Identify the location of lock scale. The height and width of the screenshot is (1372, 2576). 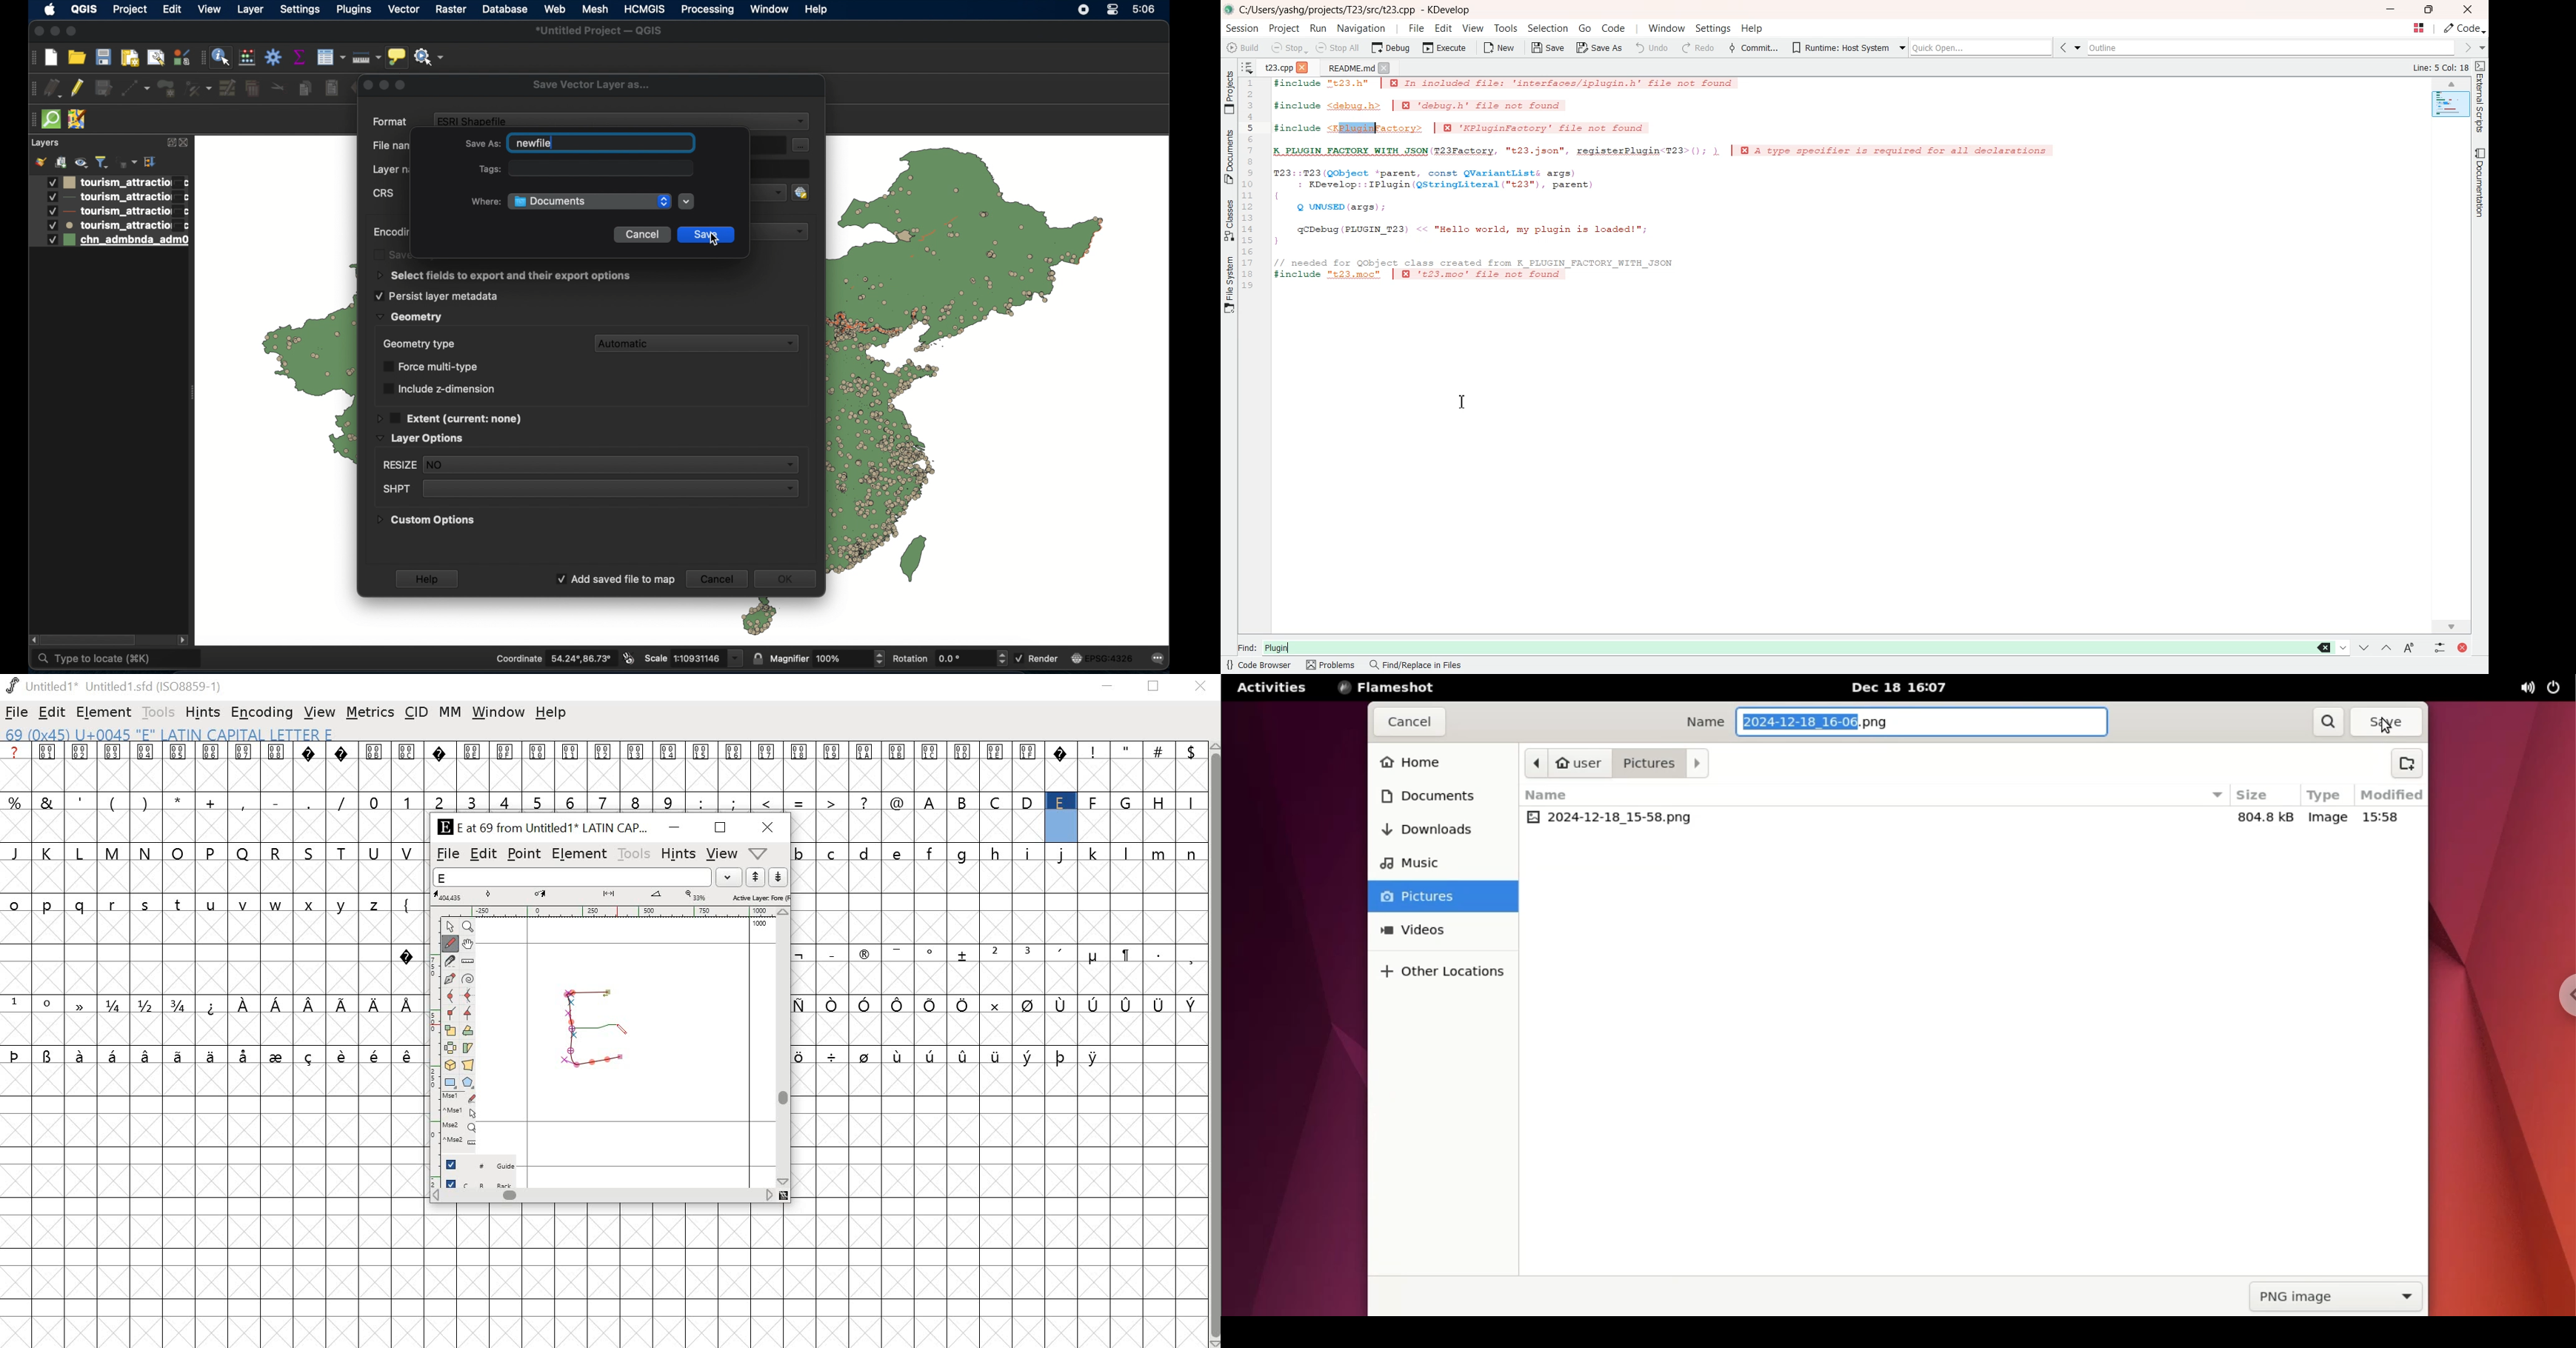
(758, 657).